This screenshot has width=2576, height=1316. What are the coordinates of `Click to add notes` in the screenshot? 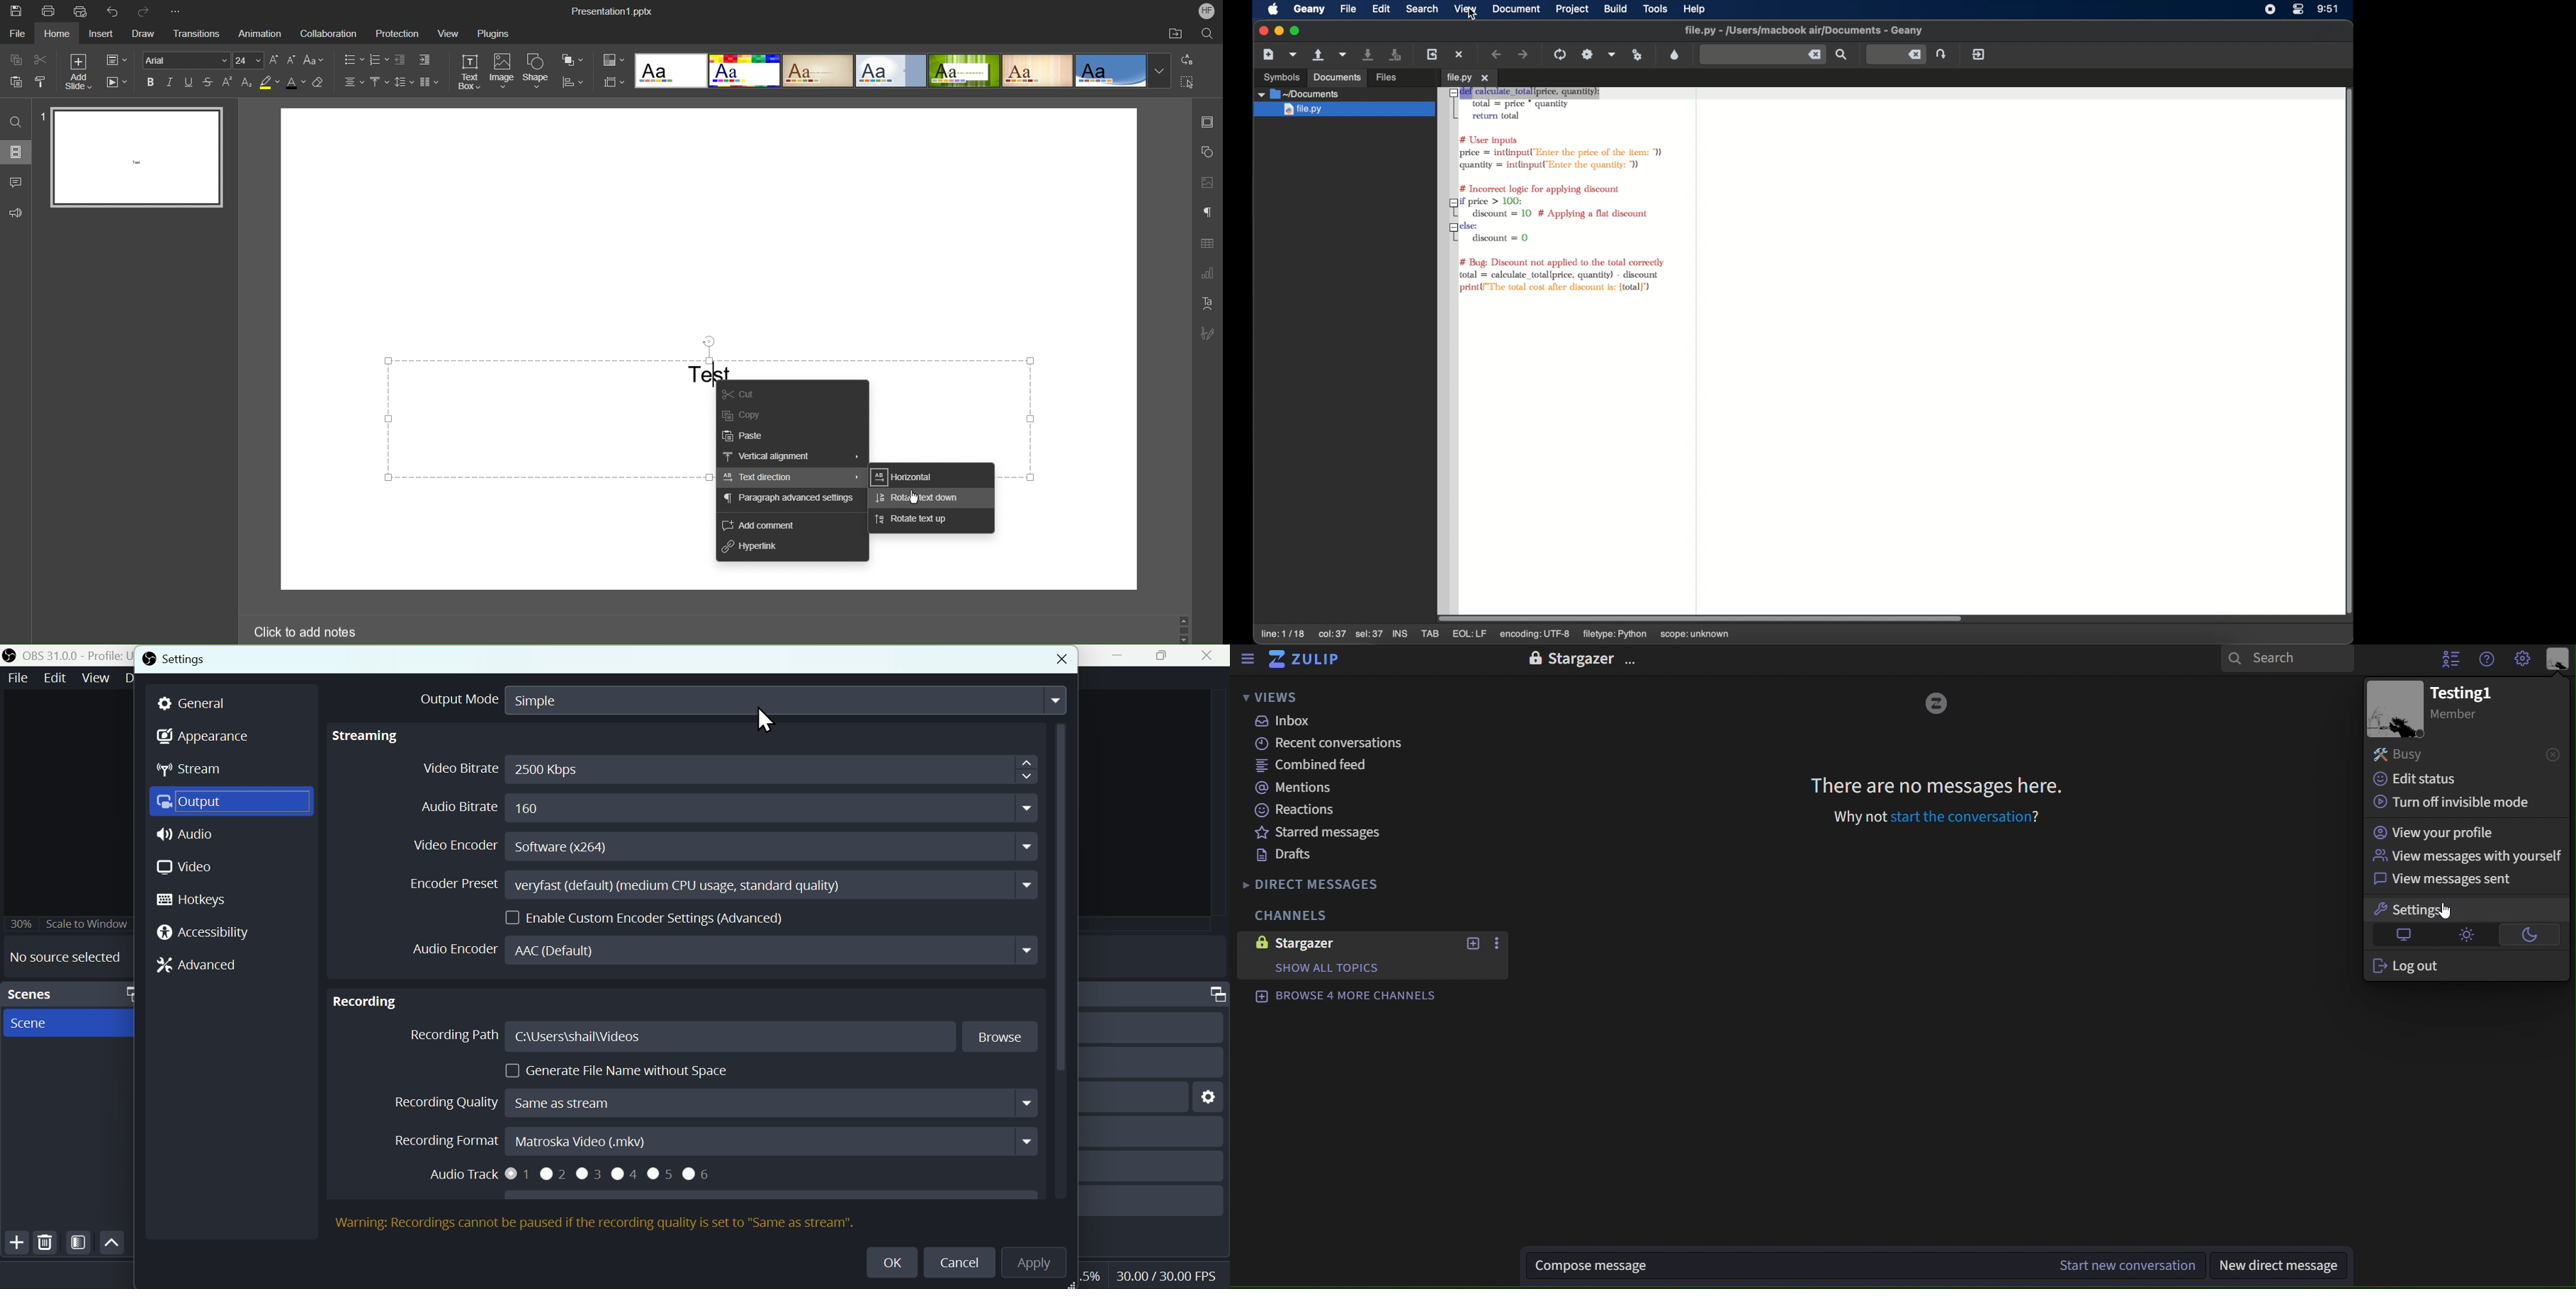 It's located at (304, 631).